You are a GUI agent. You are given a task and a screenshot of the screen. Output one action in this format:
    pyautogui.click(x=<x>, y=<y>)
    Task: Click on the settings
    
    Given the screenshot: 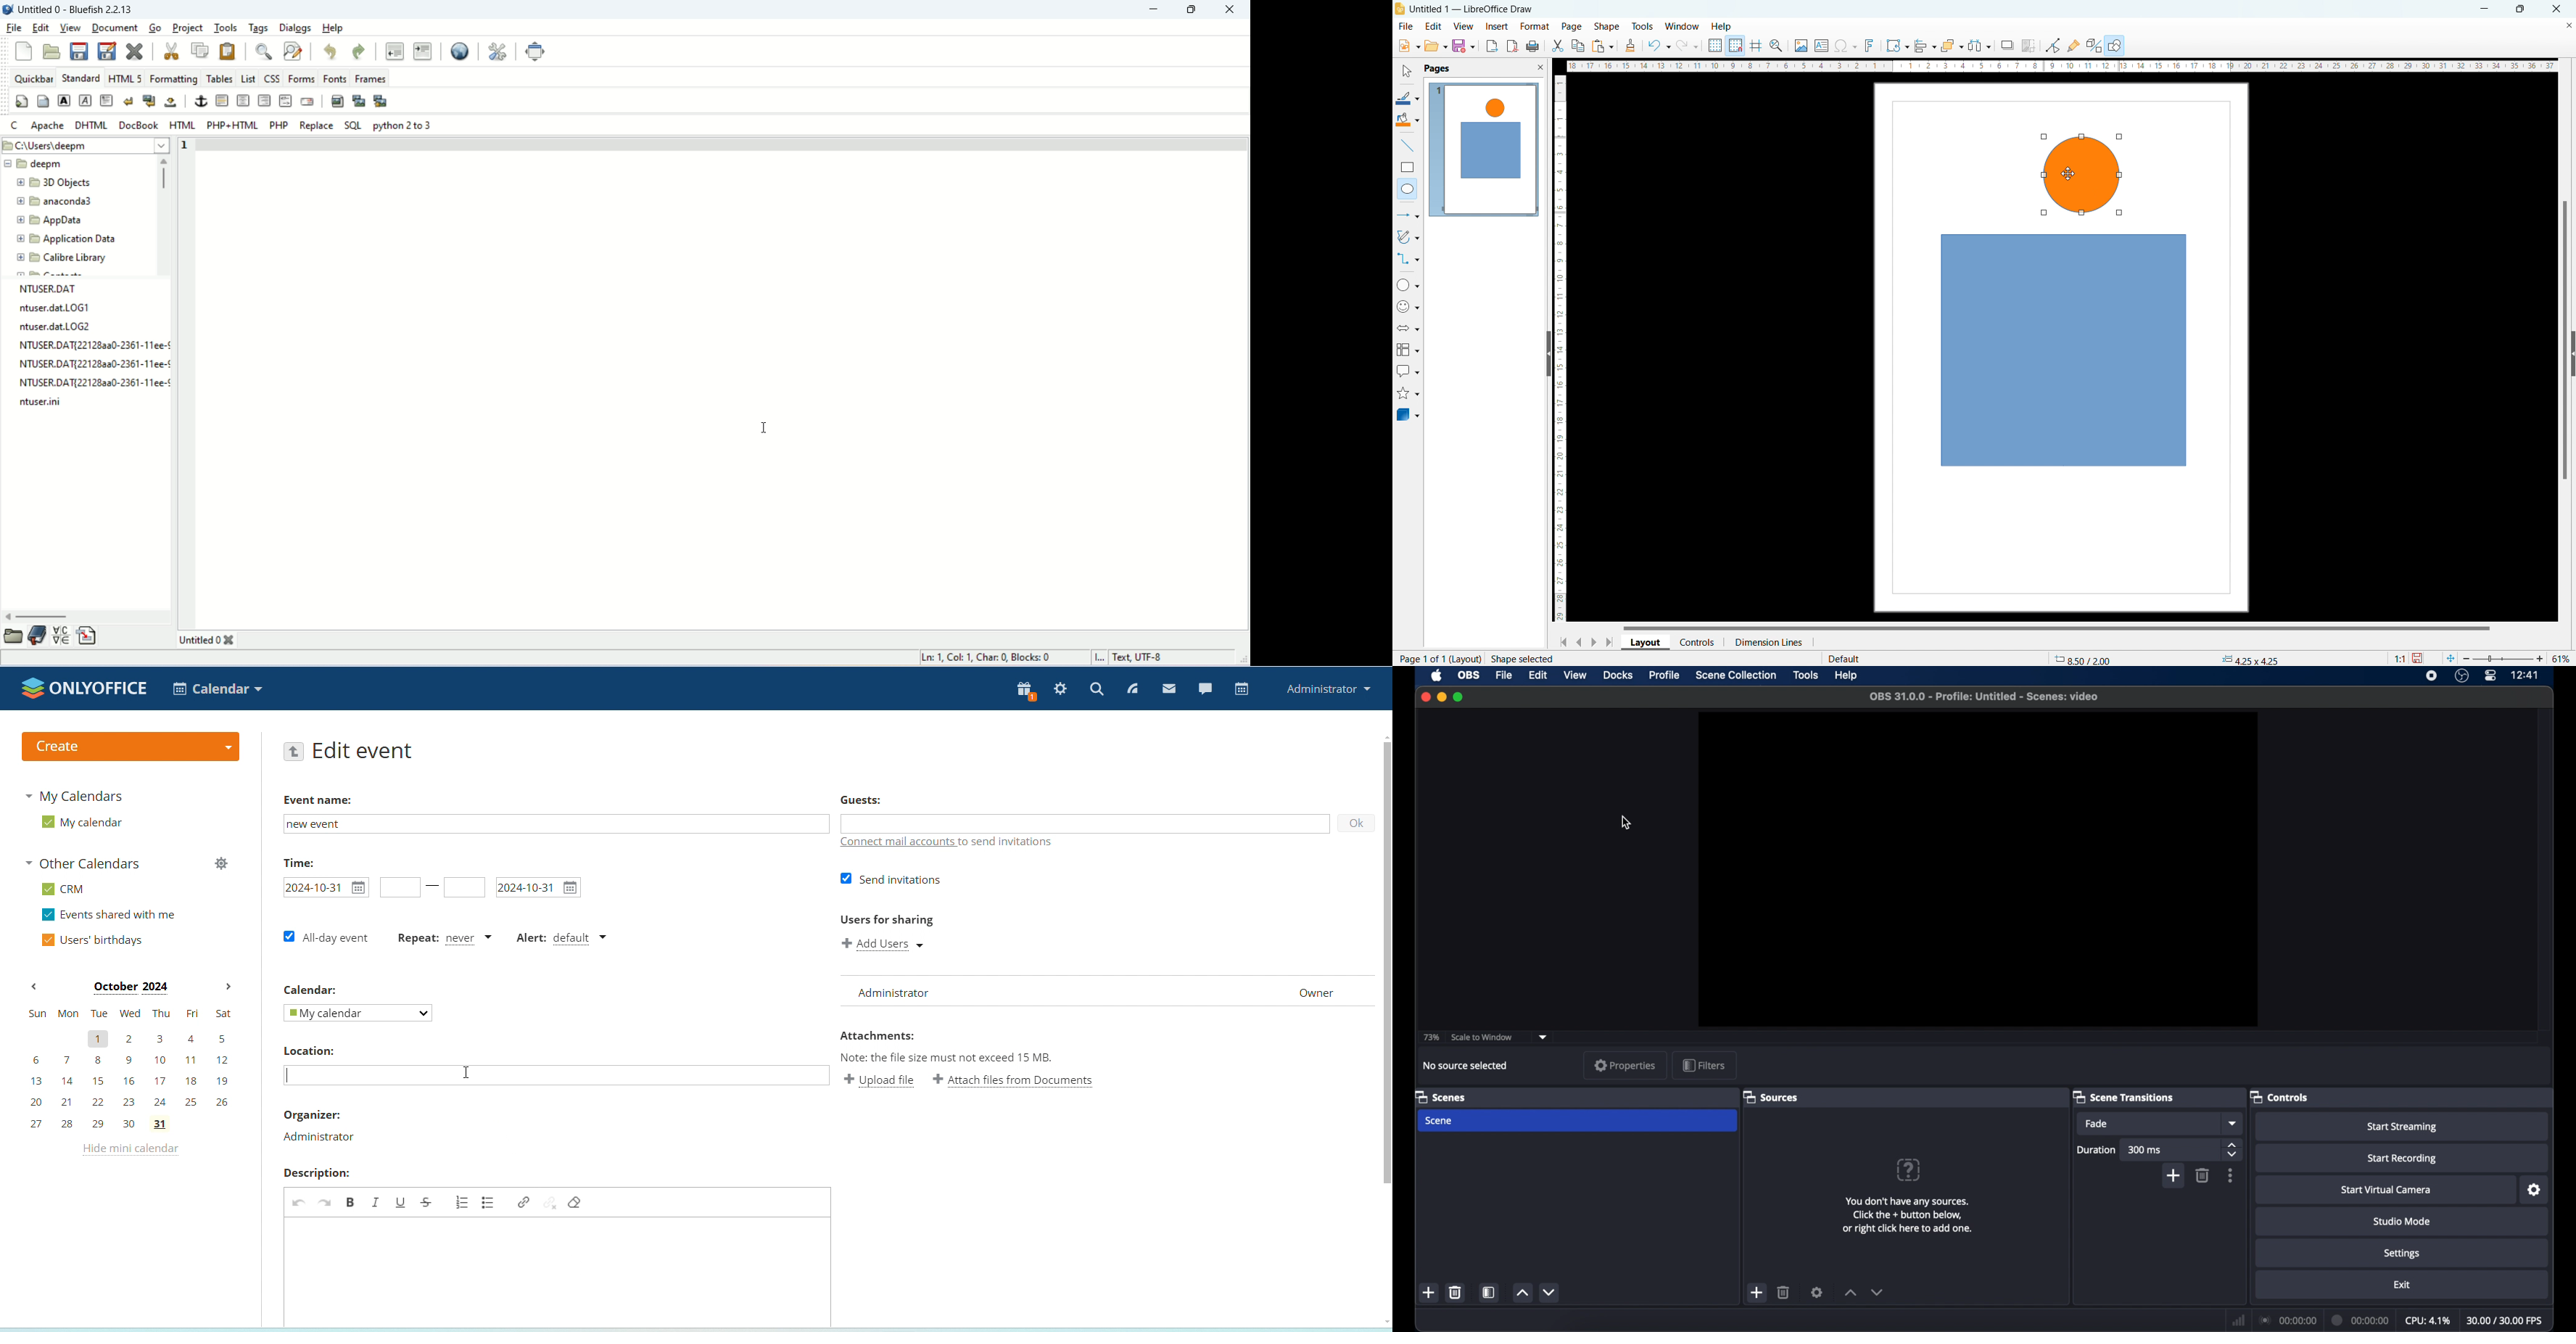 What is the action you would take?
    pyautogui.click(x=1817, y=1292)
    